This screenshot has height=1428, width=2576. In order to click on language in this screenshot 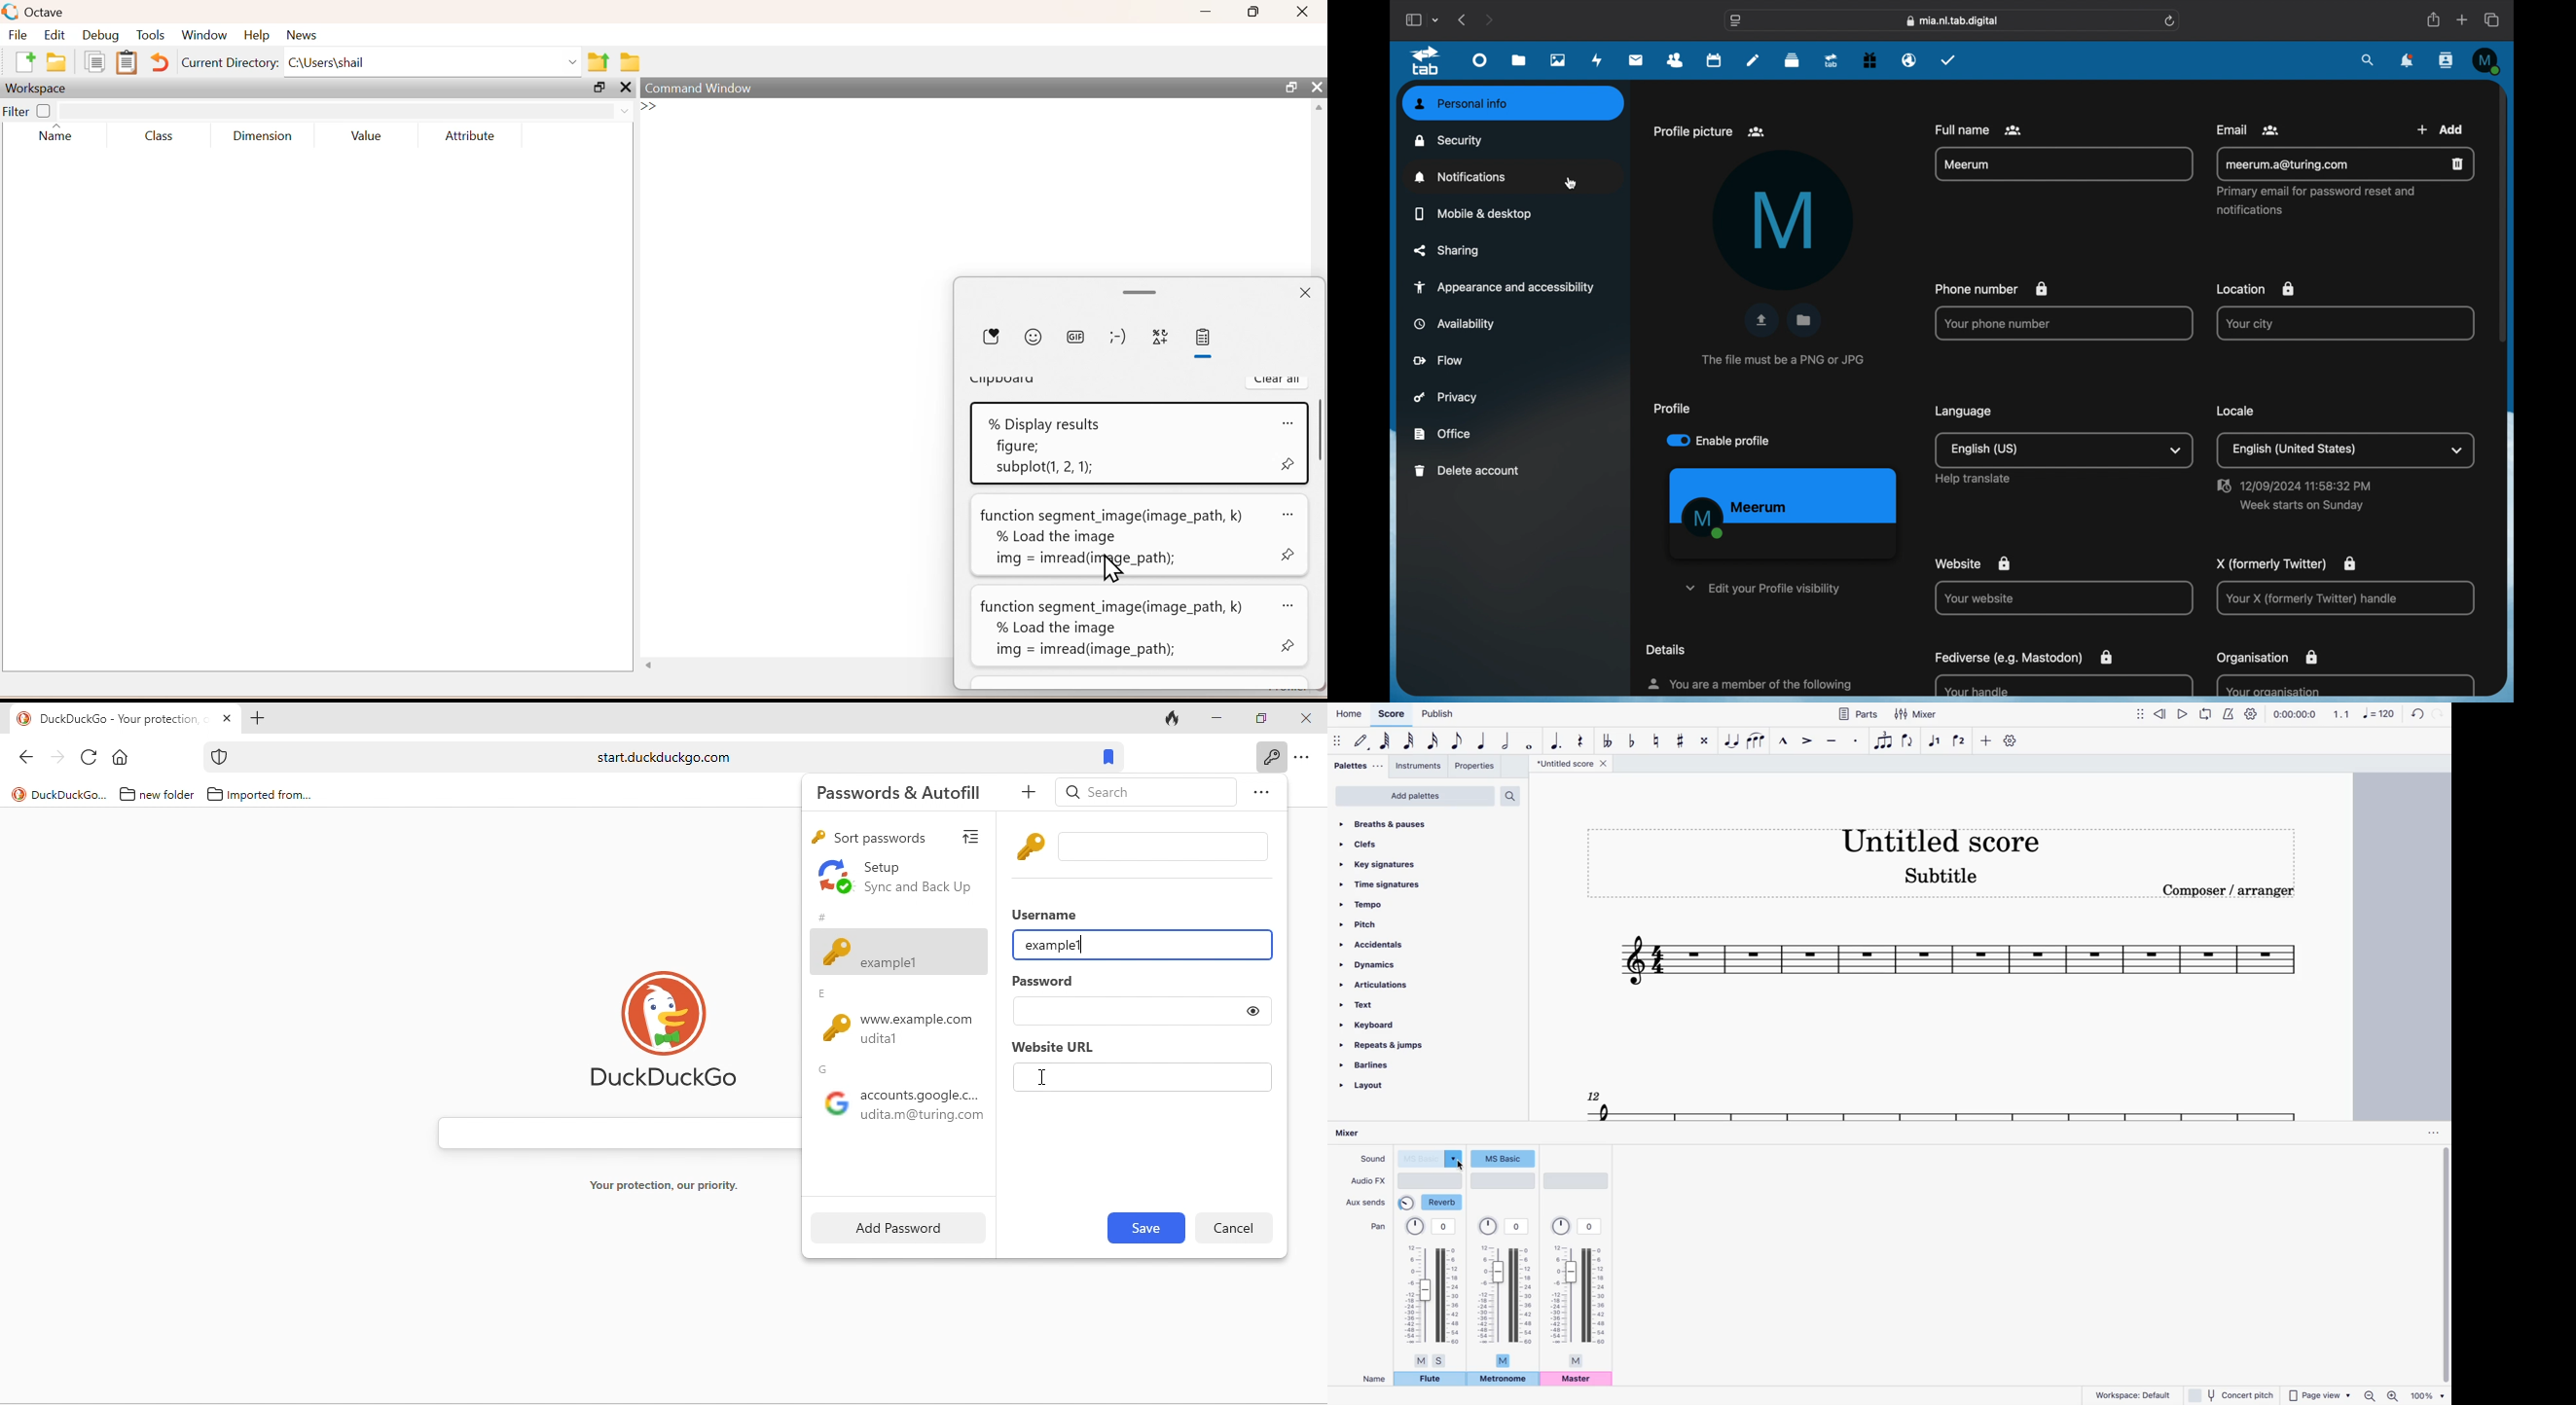, I will do `click(1963, 412)`.